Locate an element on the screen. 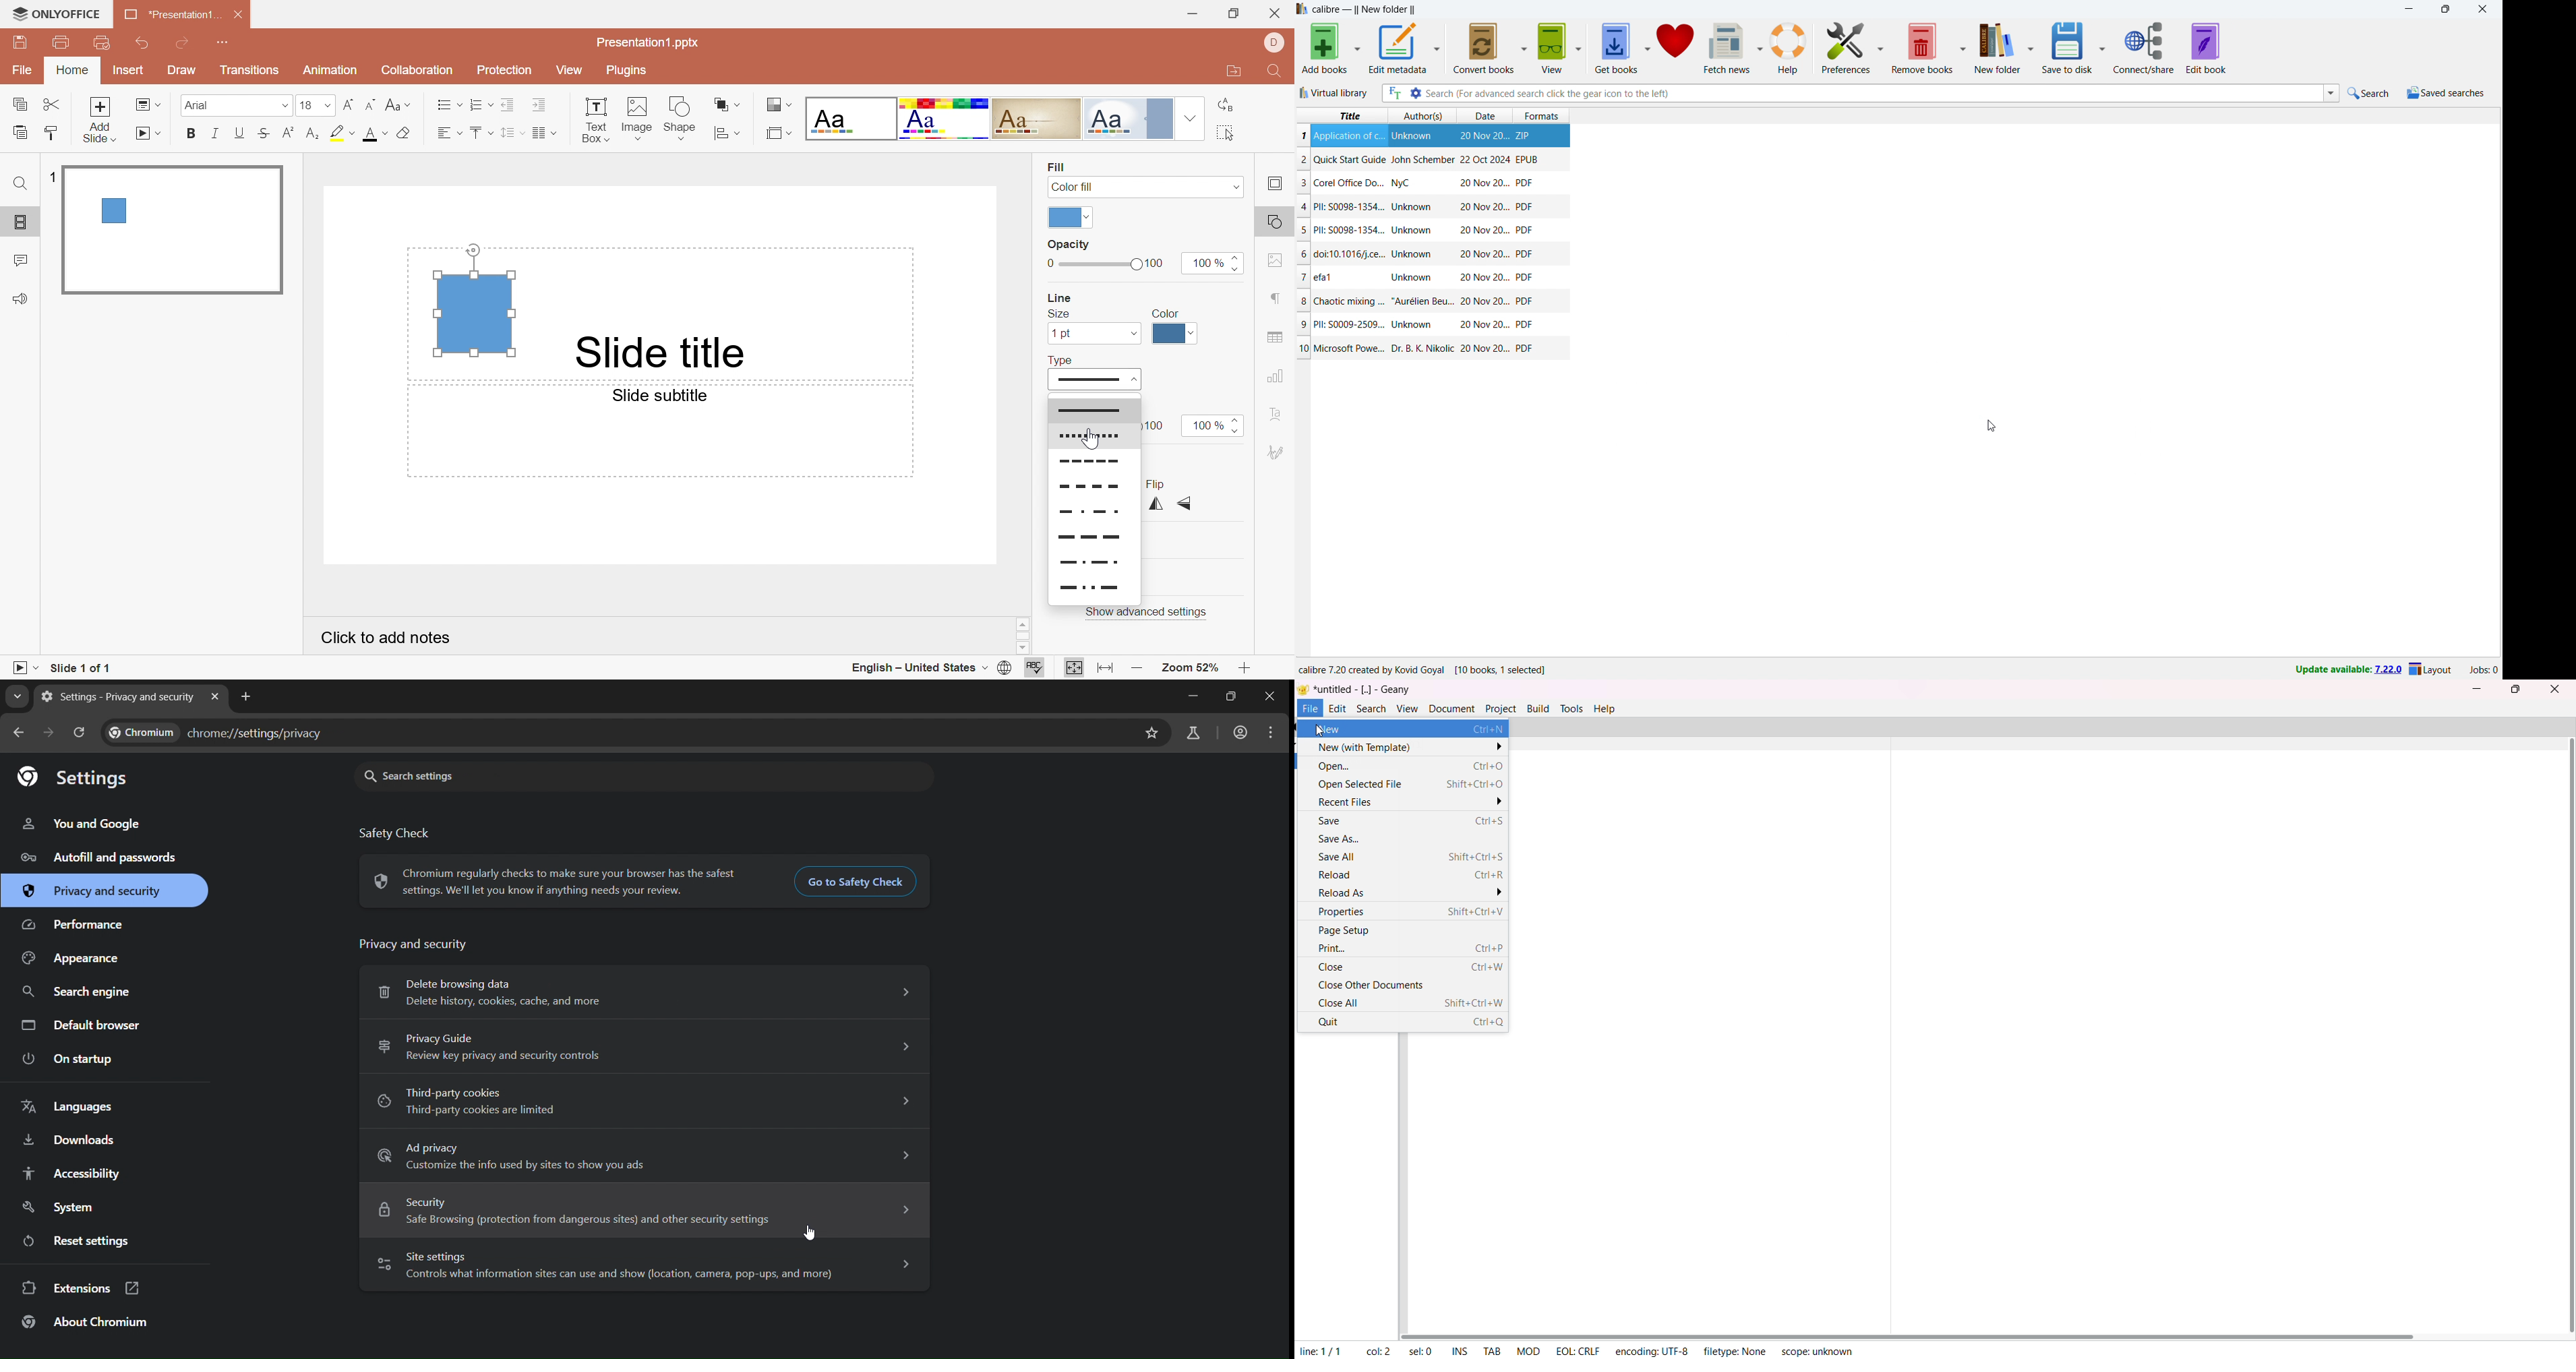  Images is located at coordinates (636, 117).